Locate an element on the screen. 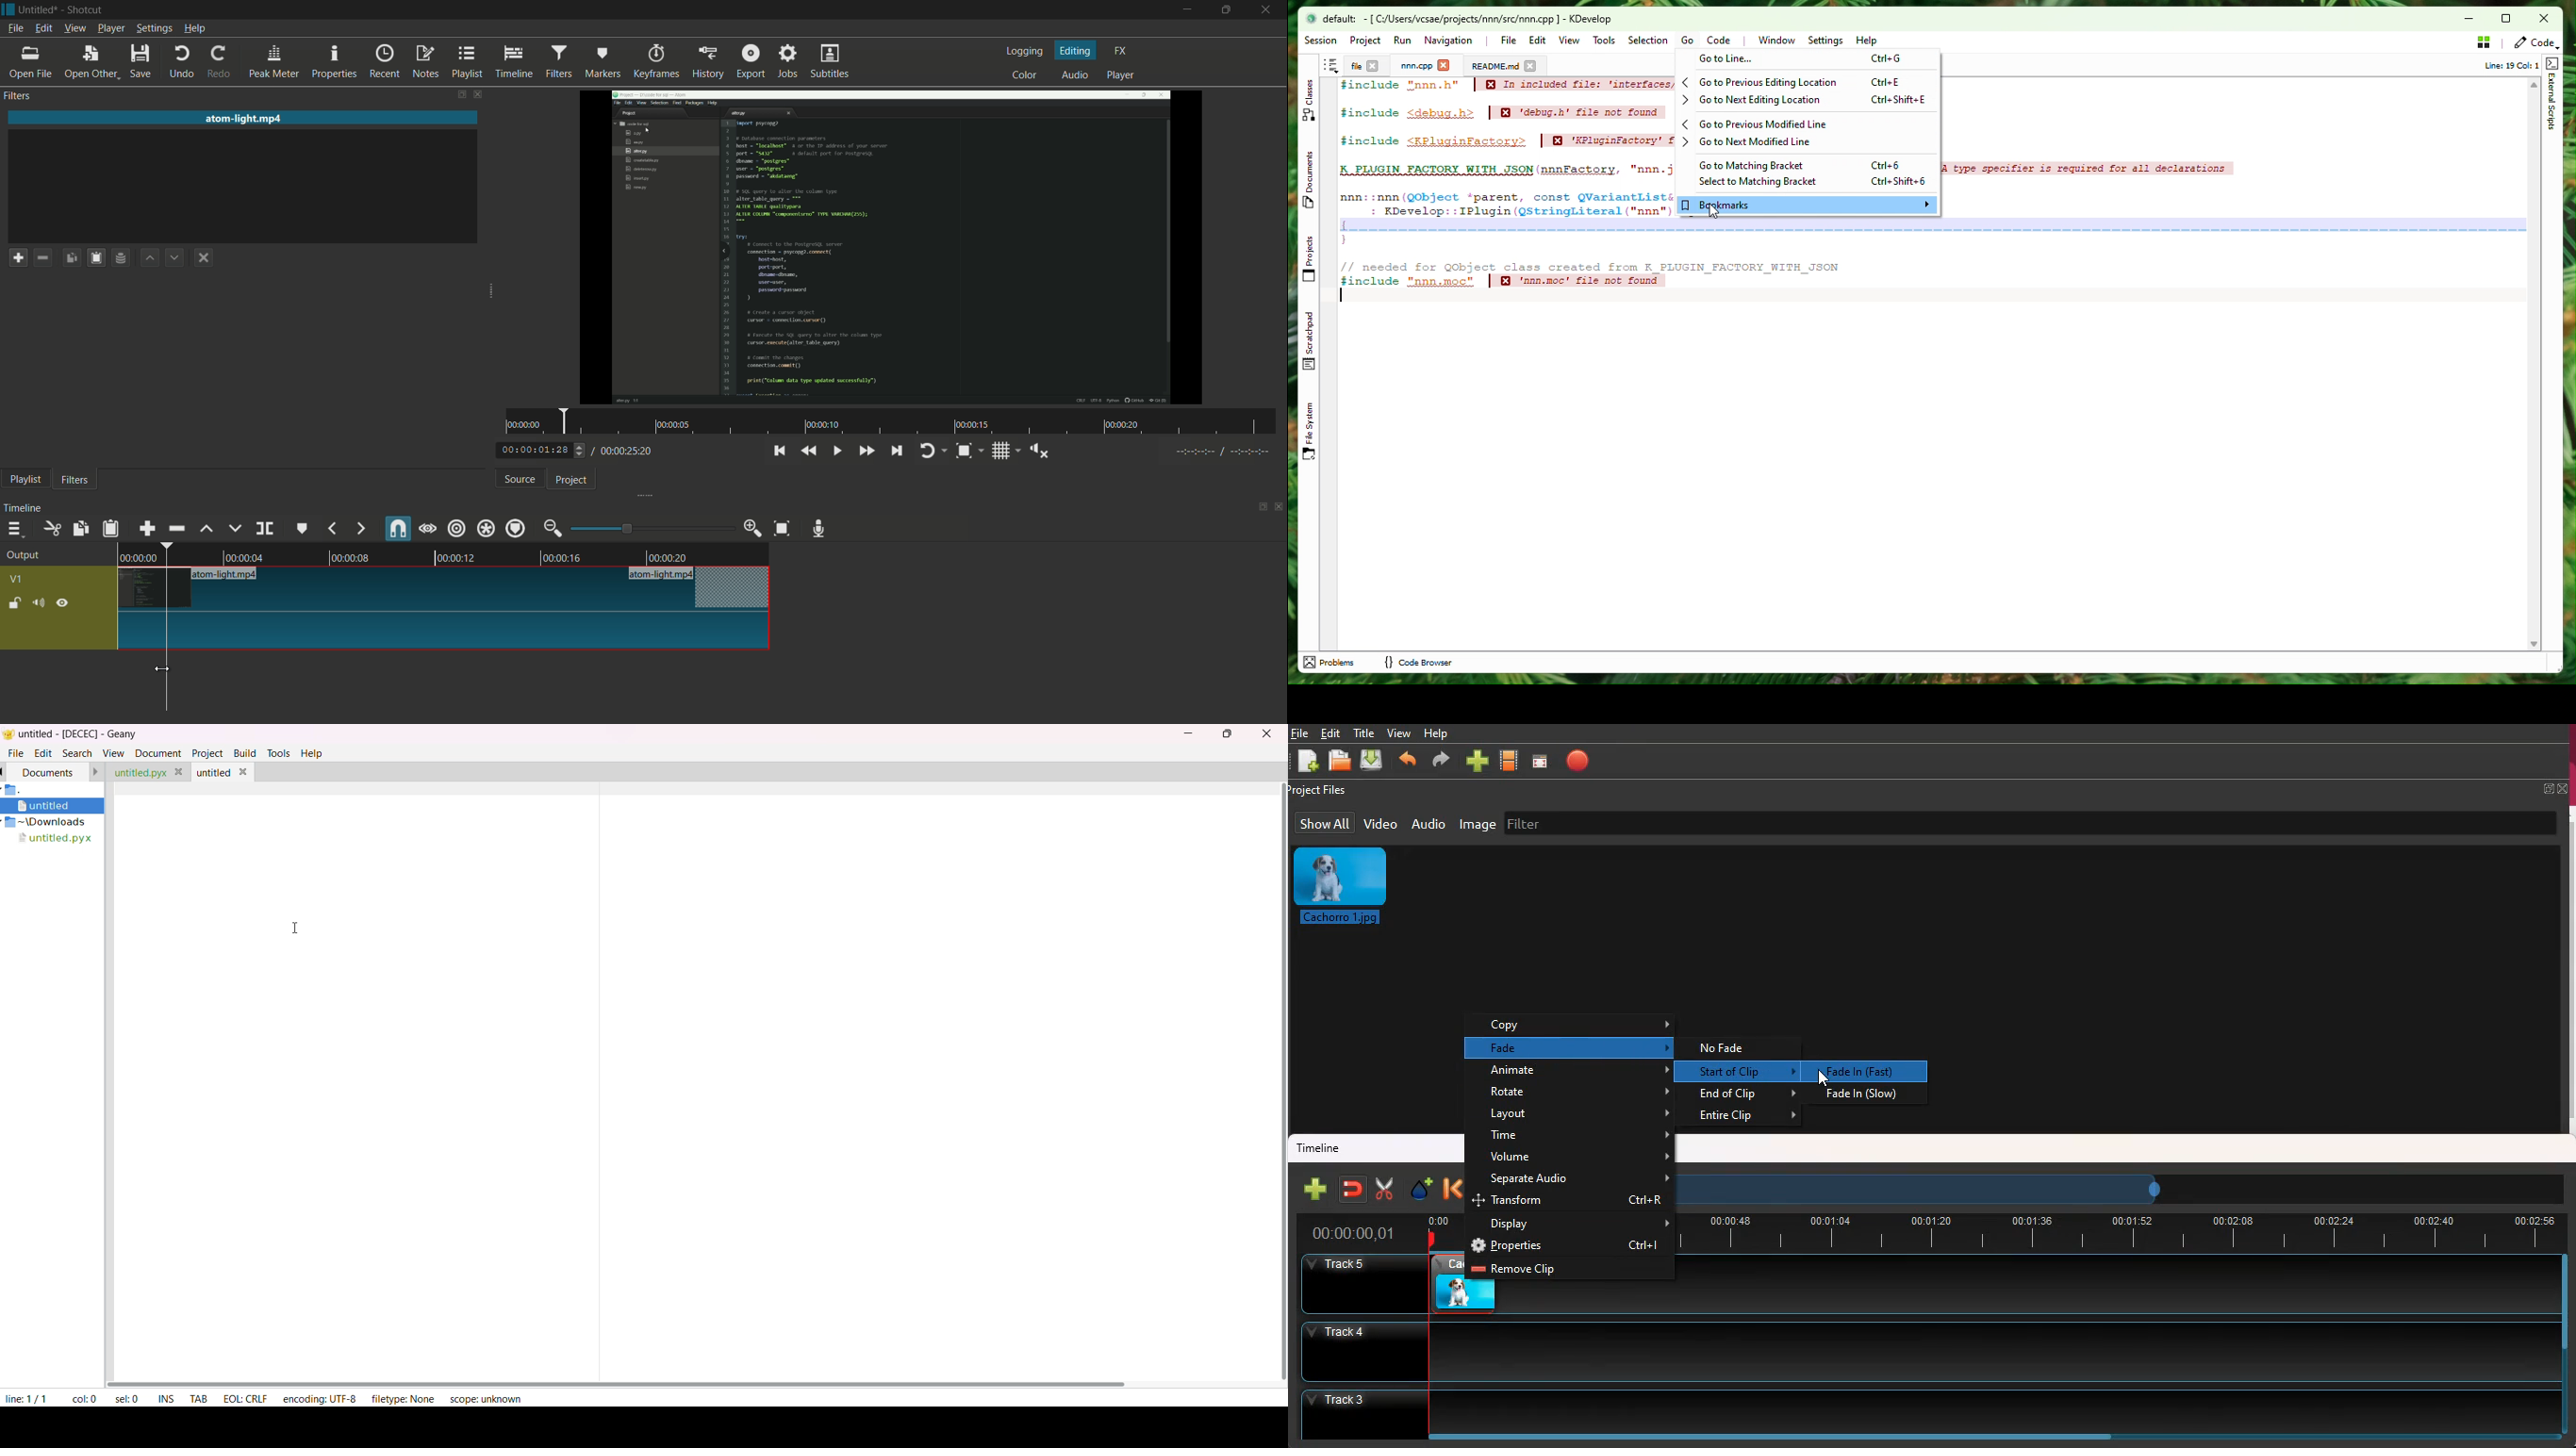 The image size is (2576, 1456). maximize is located at coordinates (1229, 10).